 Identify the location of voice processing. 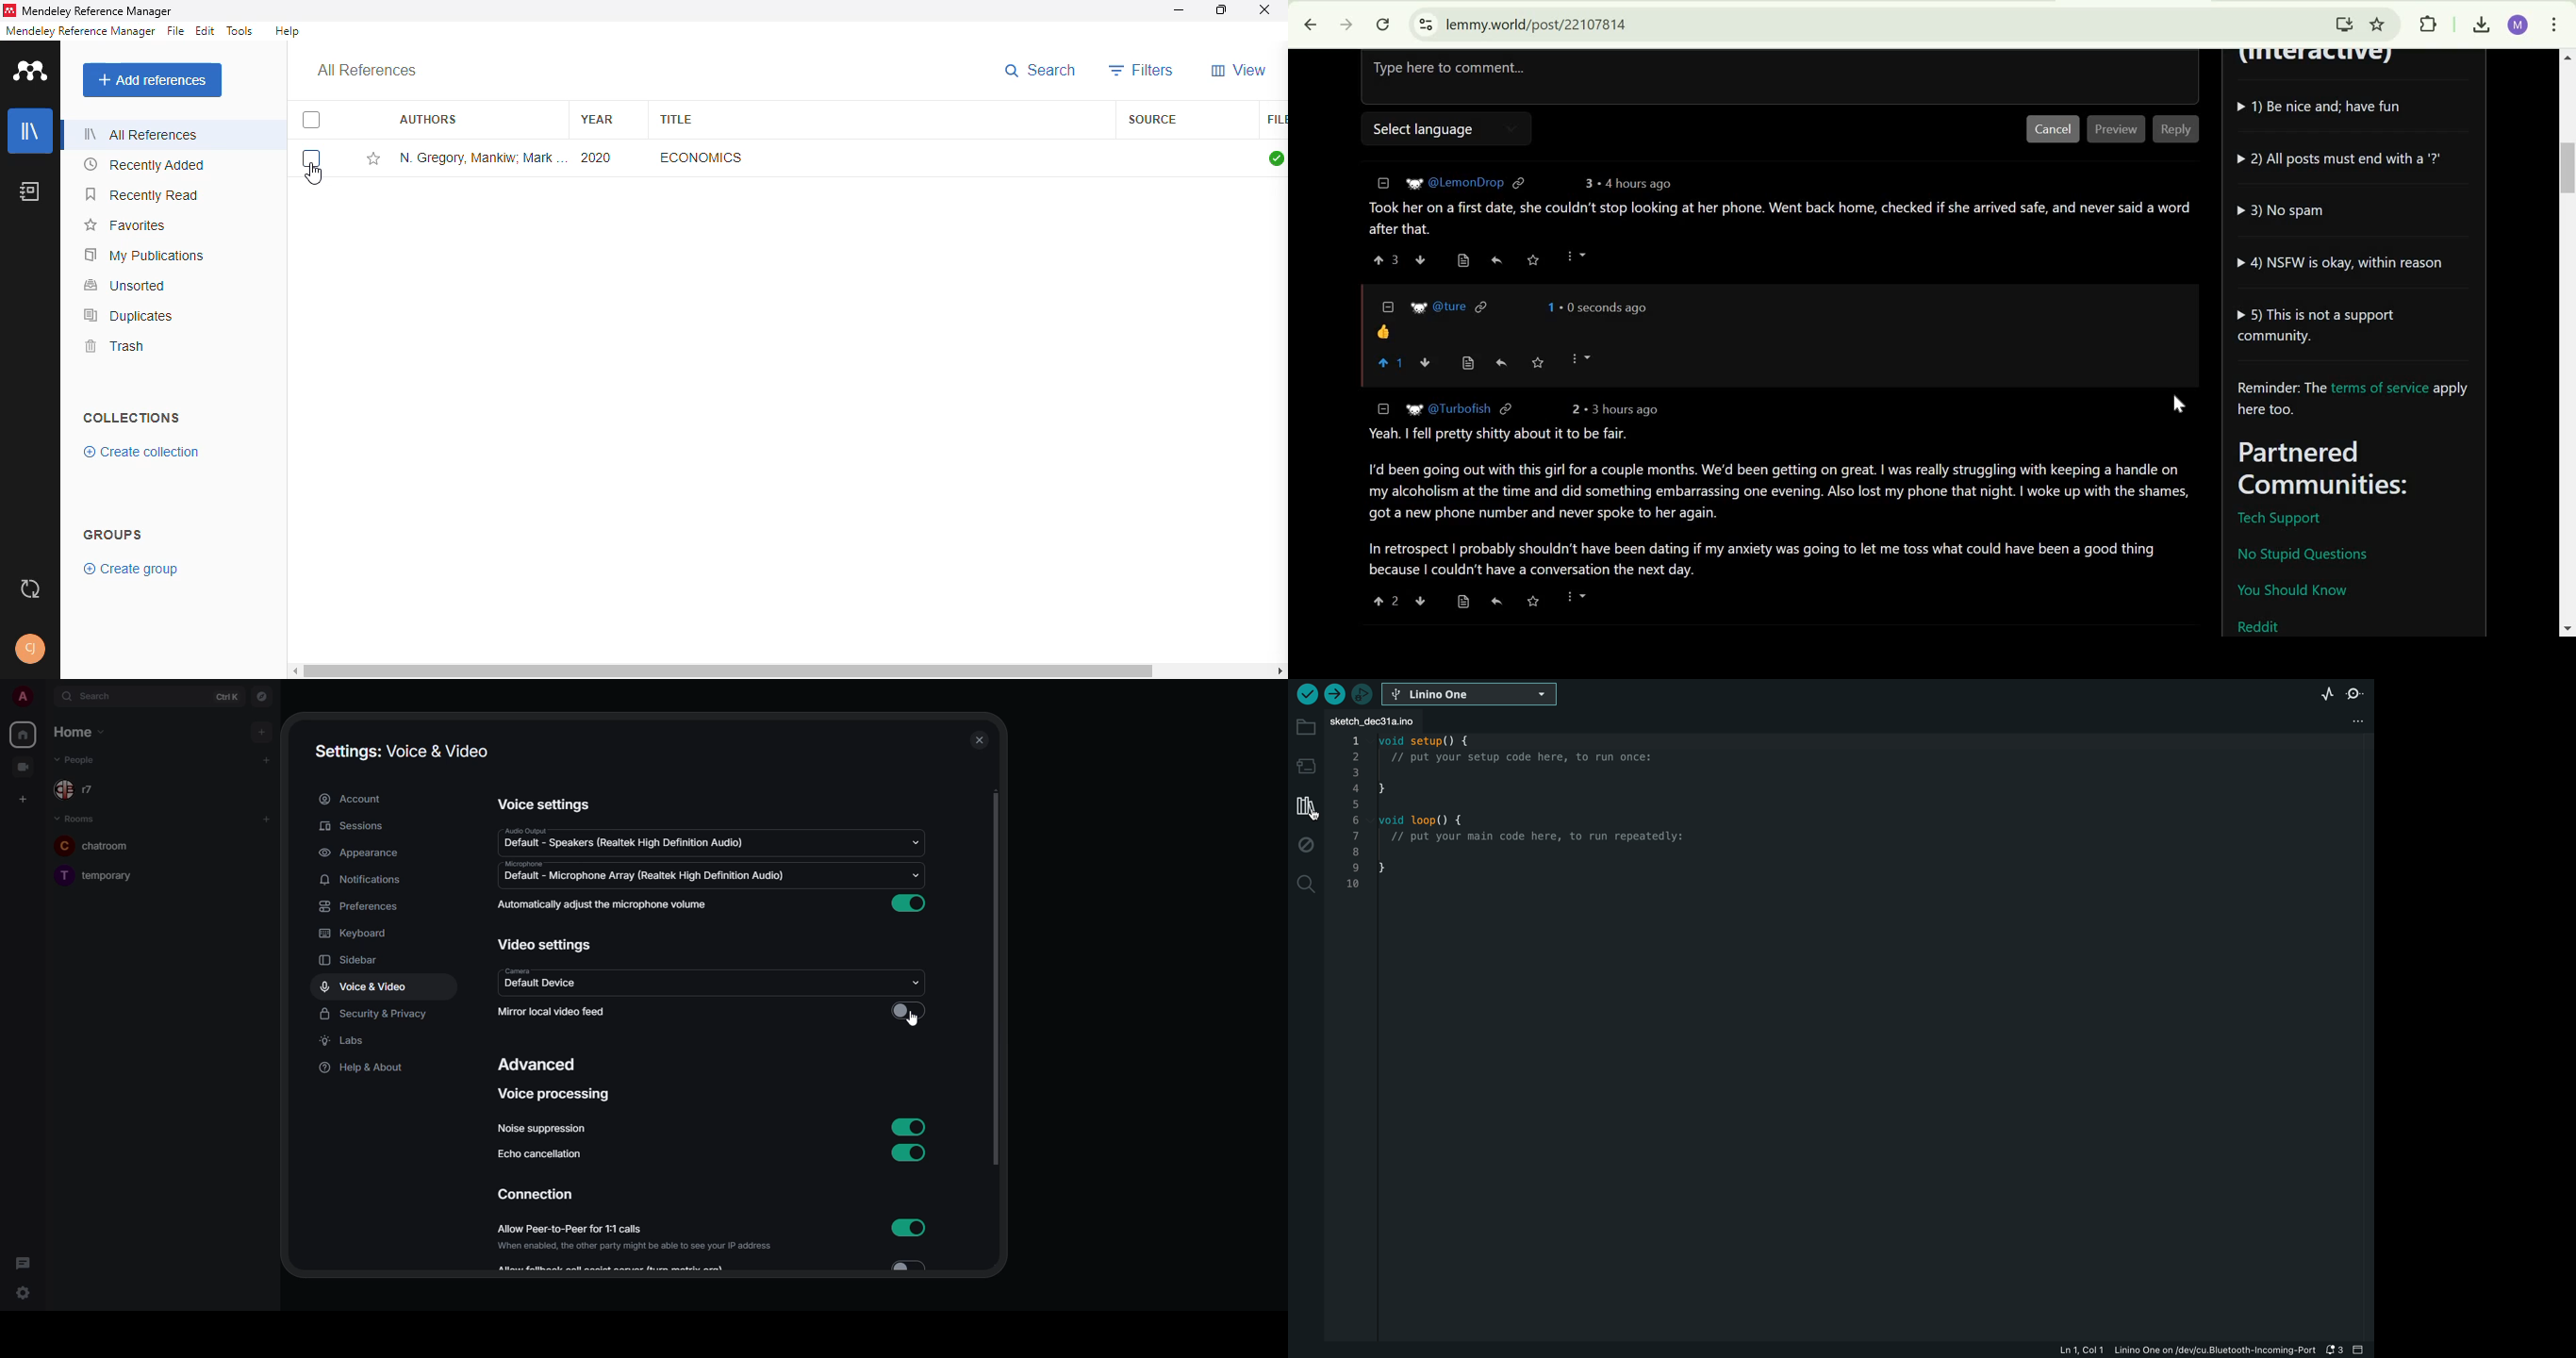
(553, 1095).